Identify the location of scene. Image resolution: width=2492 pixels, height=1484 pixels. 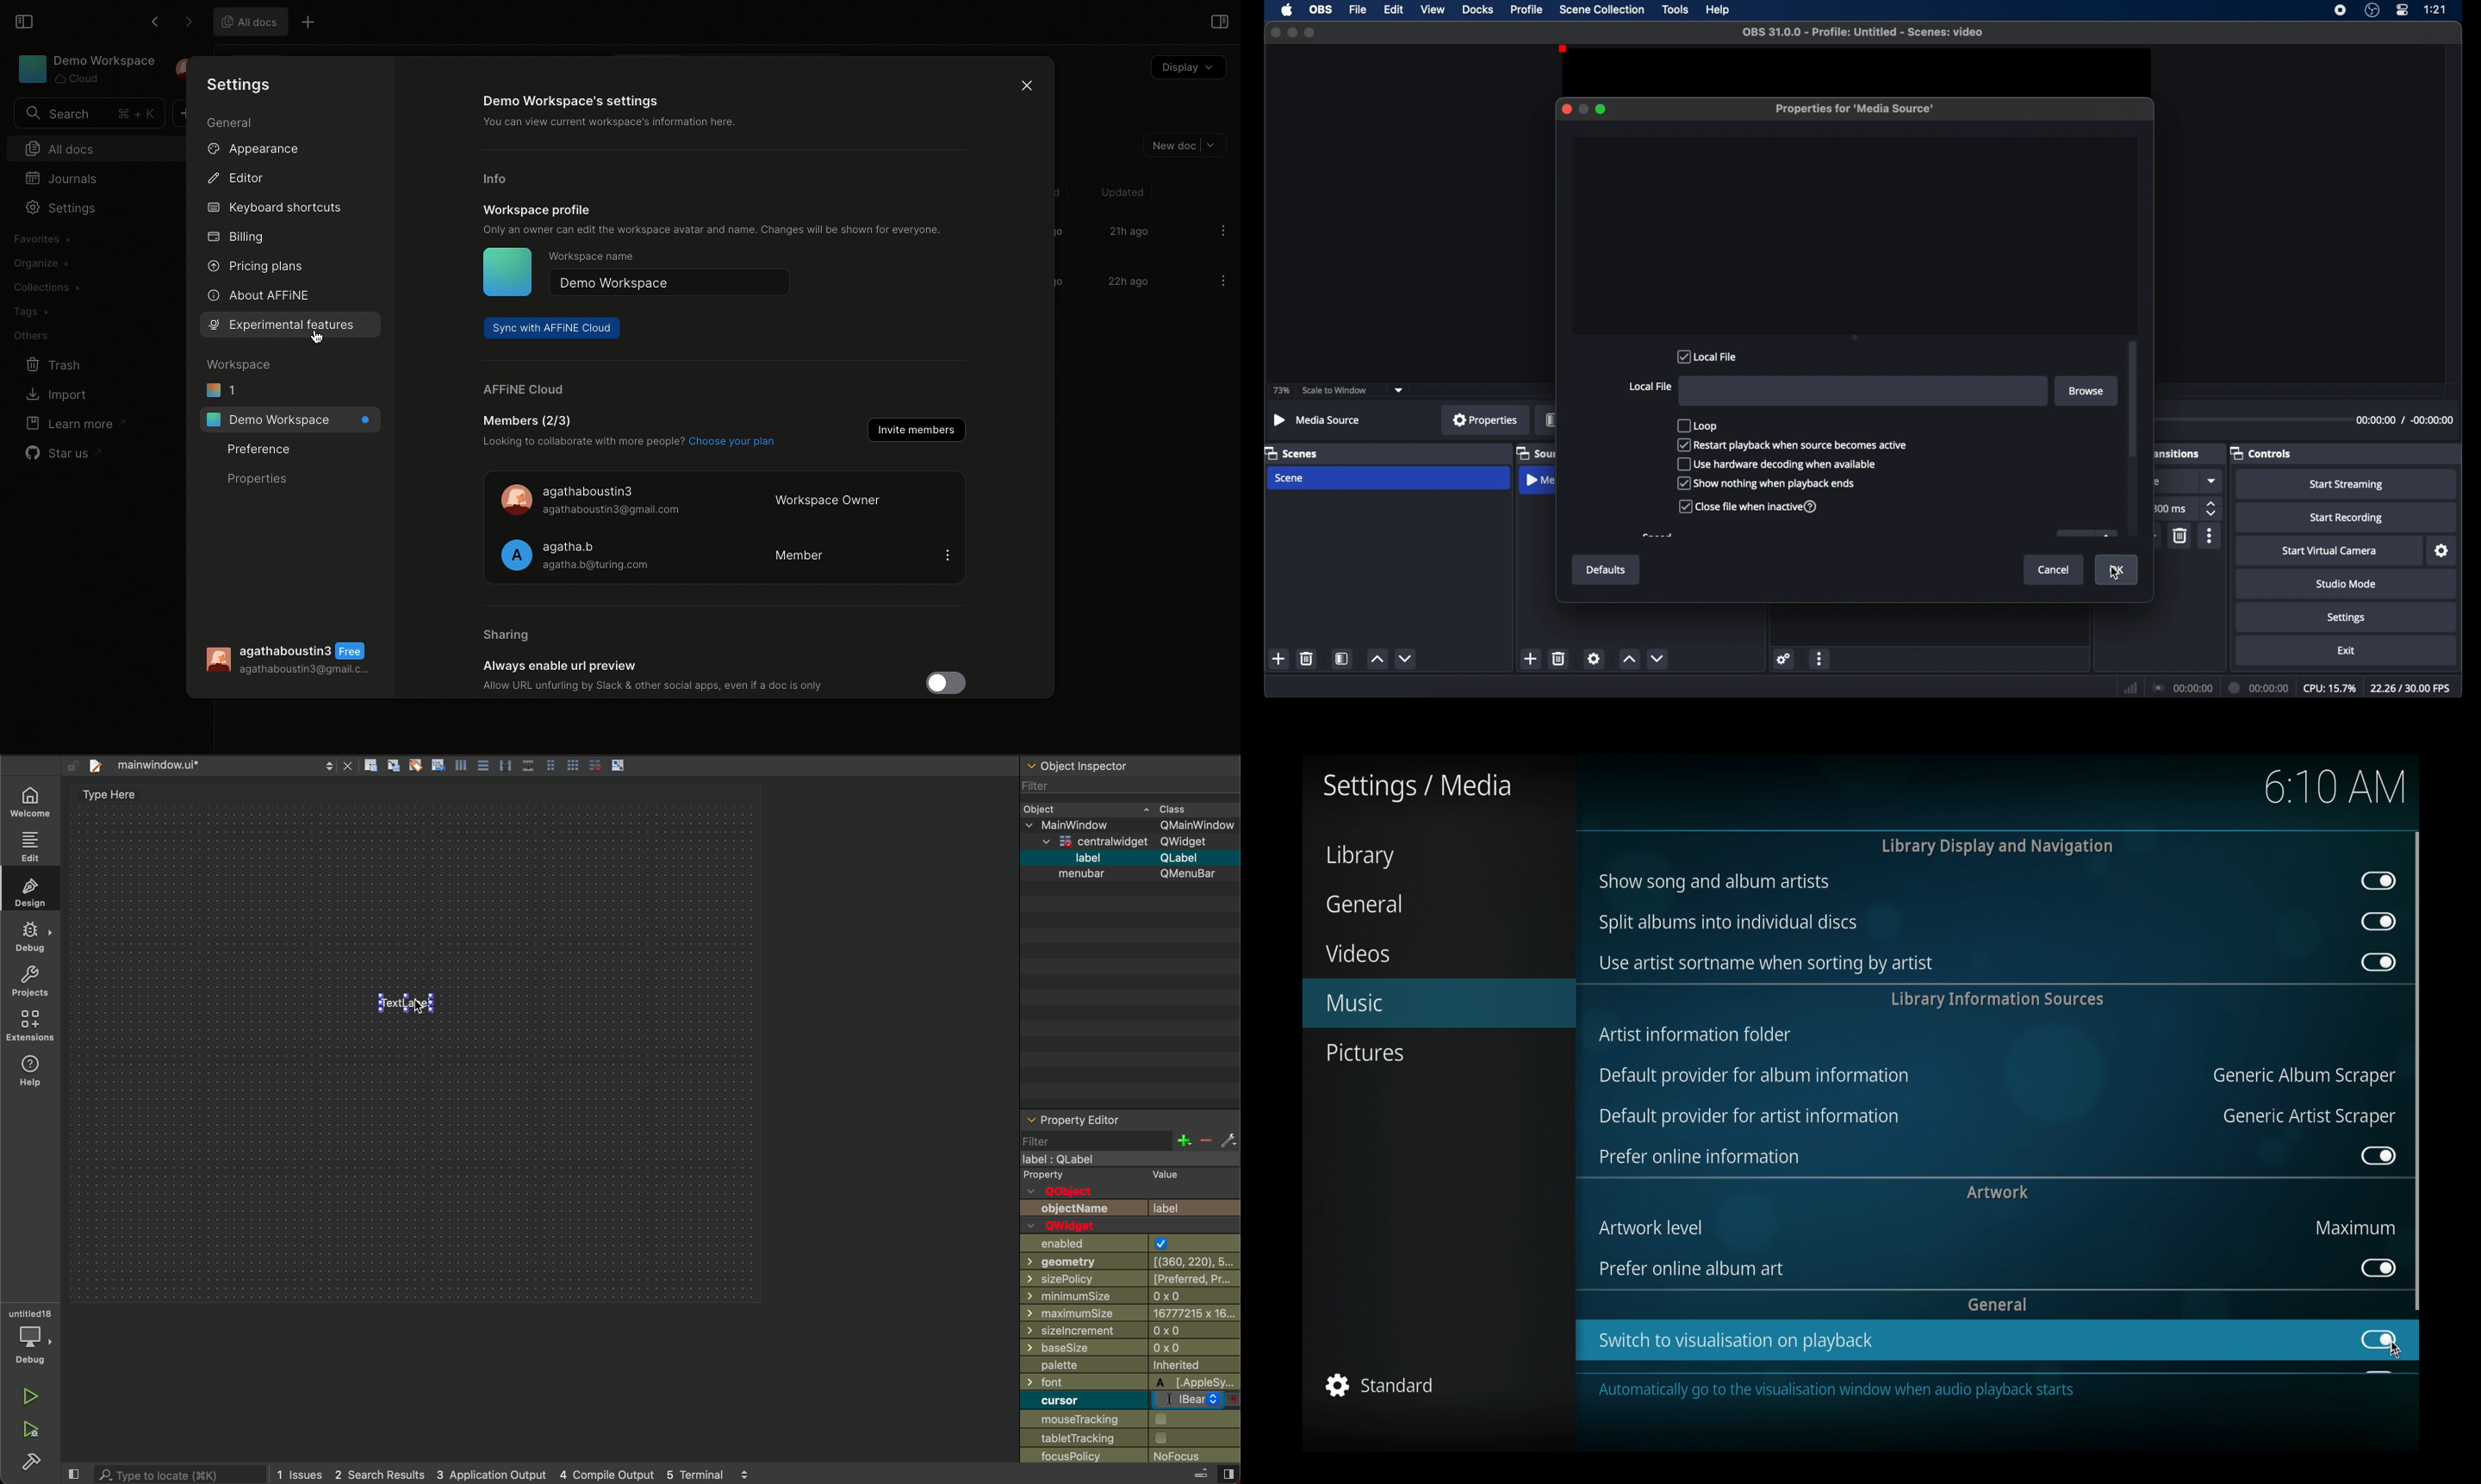
(1288, 478).